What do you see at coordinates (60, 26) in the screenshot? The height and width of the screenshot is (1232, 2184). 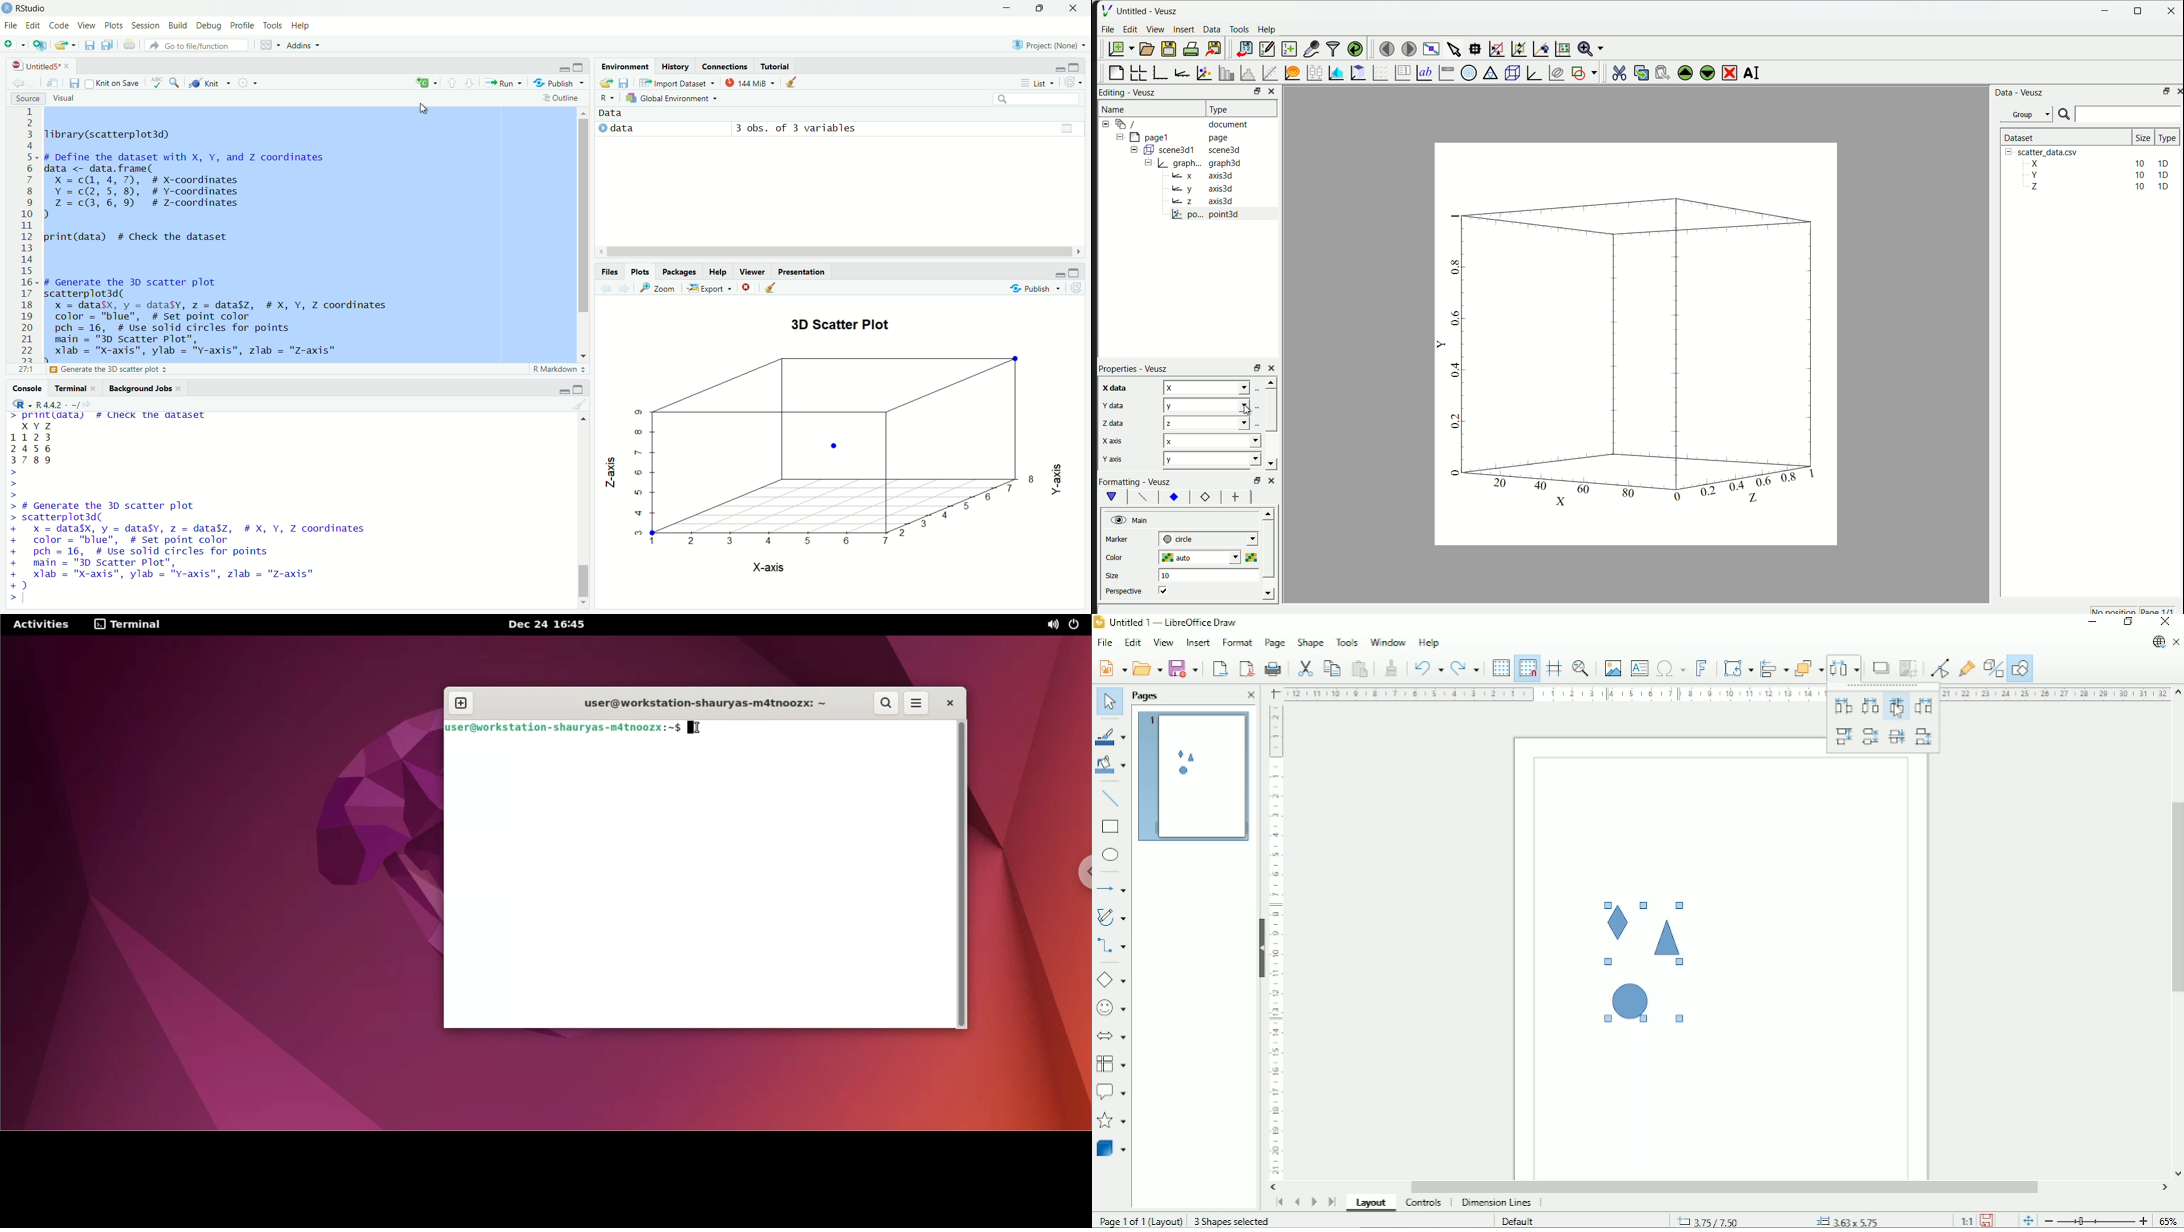 I see `code` at bounding box center [60, 26].